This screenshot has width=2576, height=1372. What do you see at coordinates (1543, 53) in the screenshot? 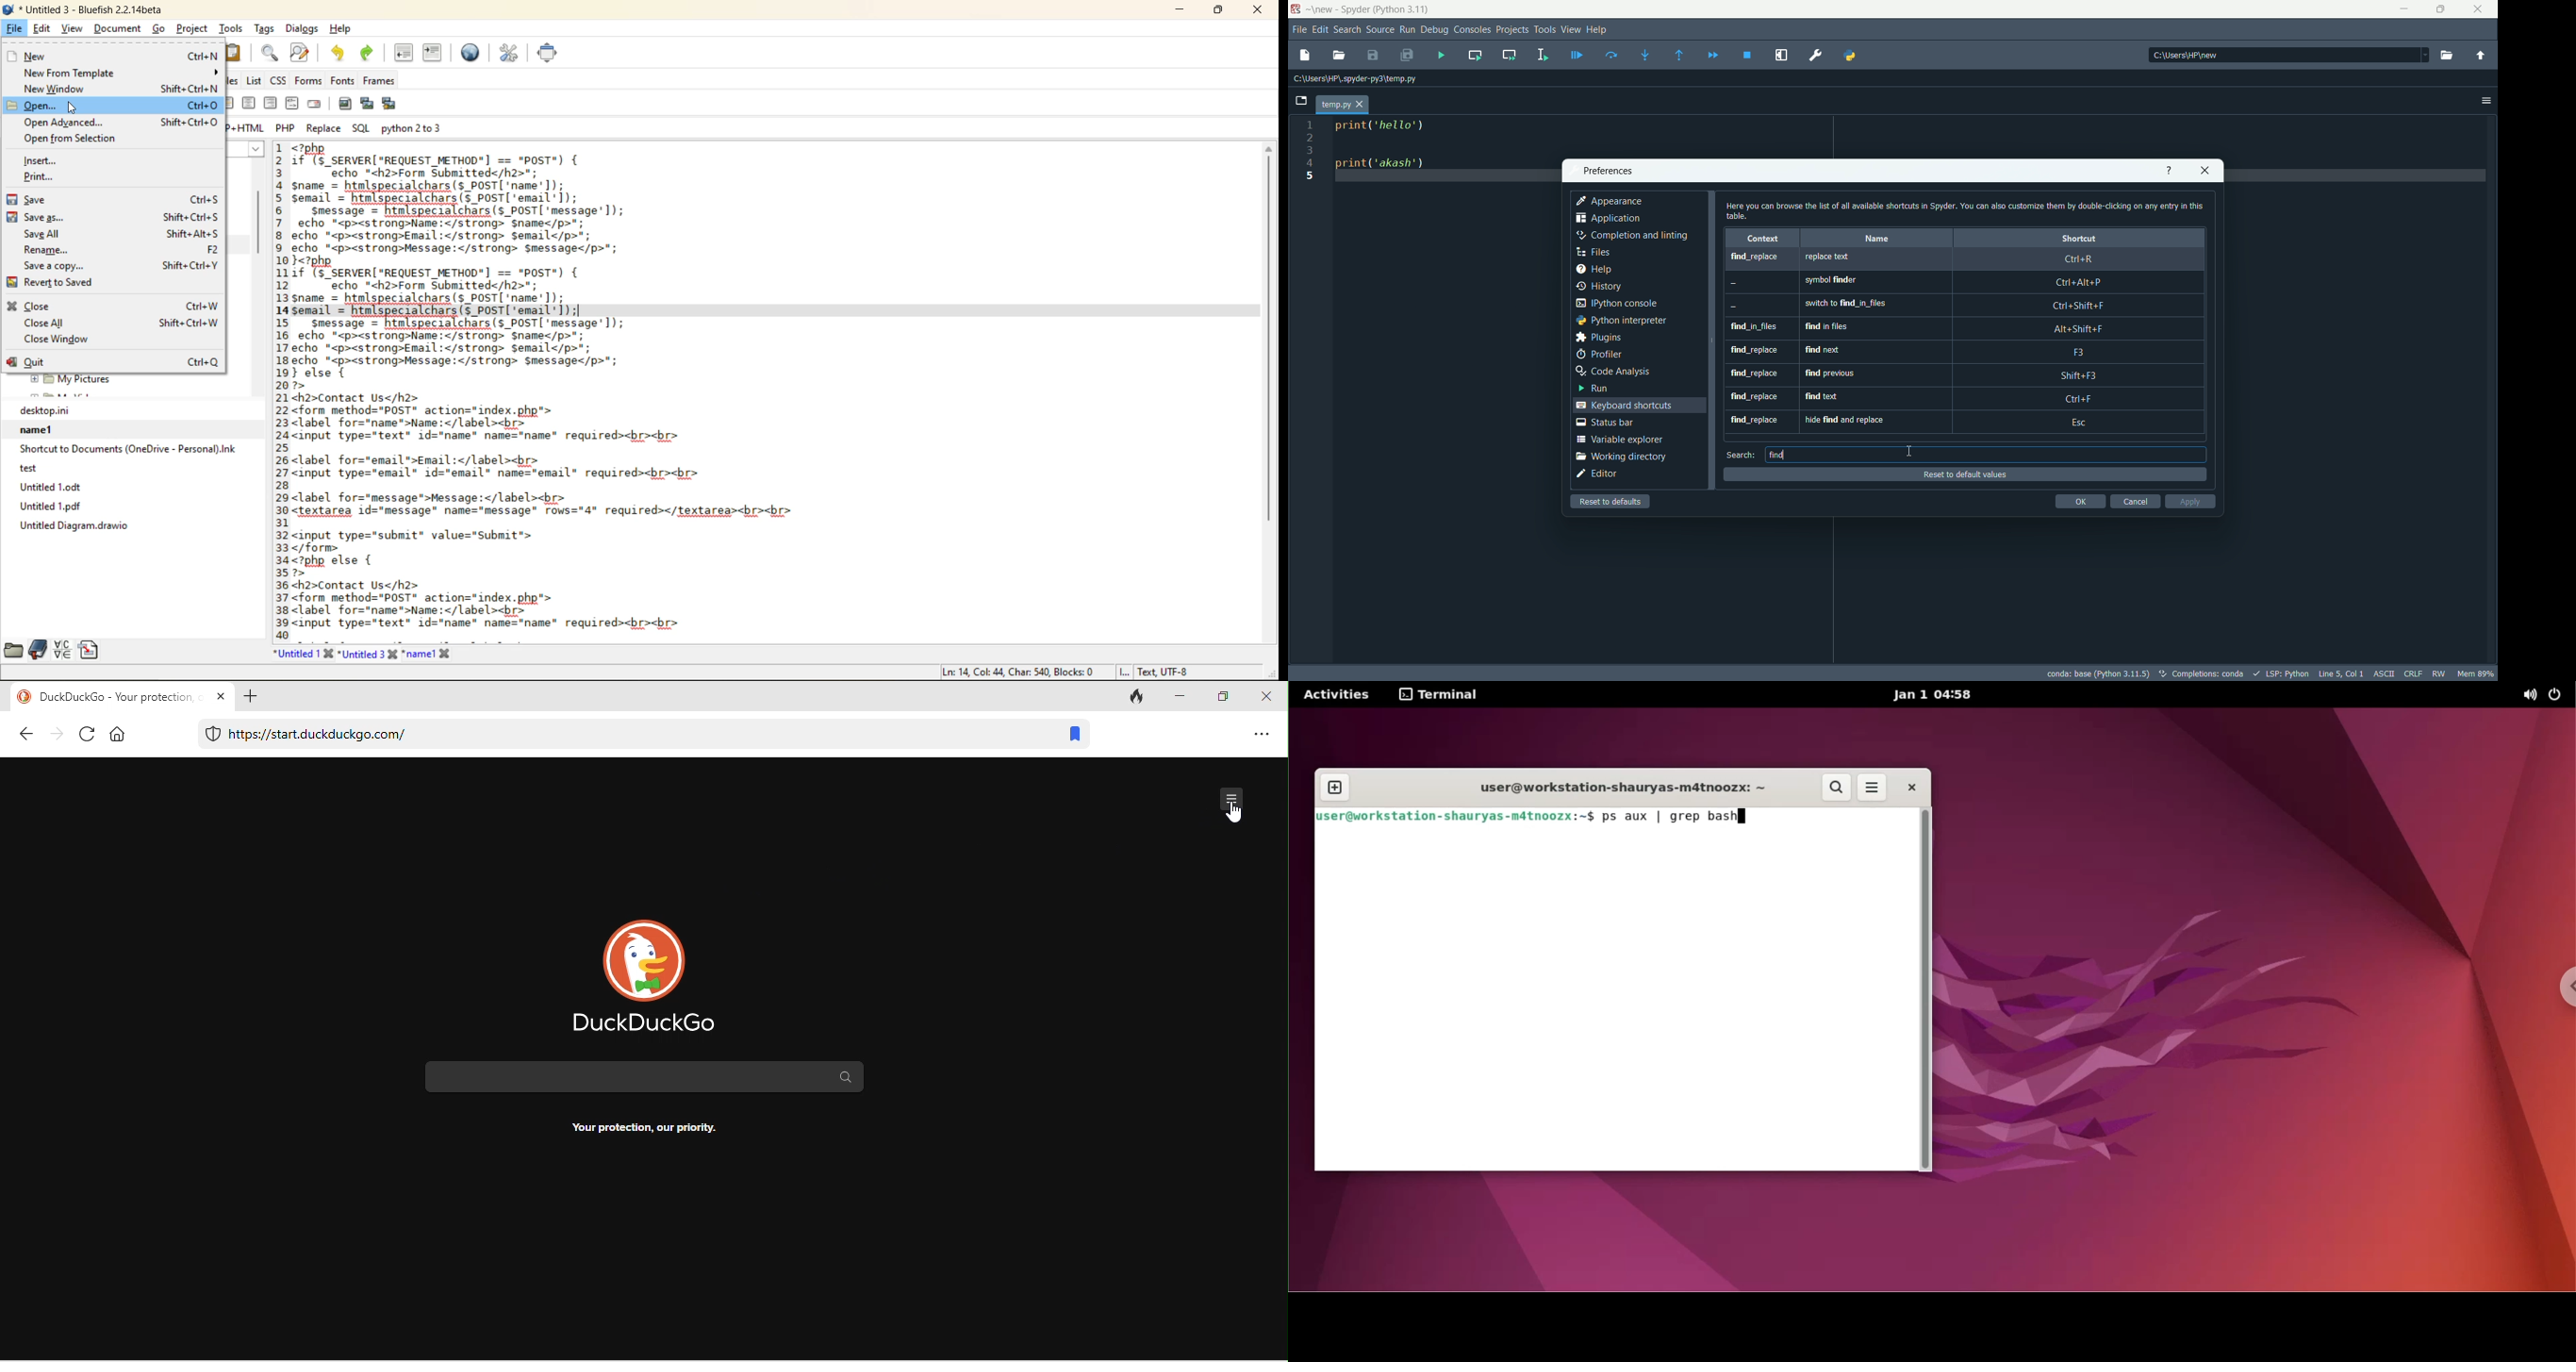
I see `run selection` at bounding box center [1543, 53].